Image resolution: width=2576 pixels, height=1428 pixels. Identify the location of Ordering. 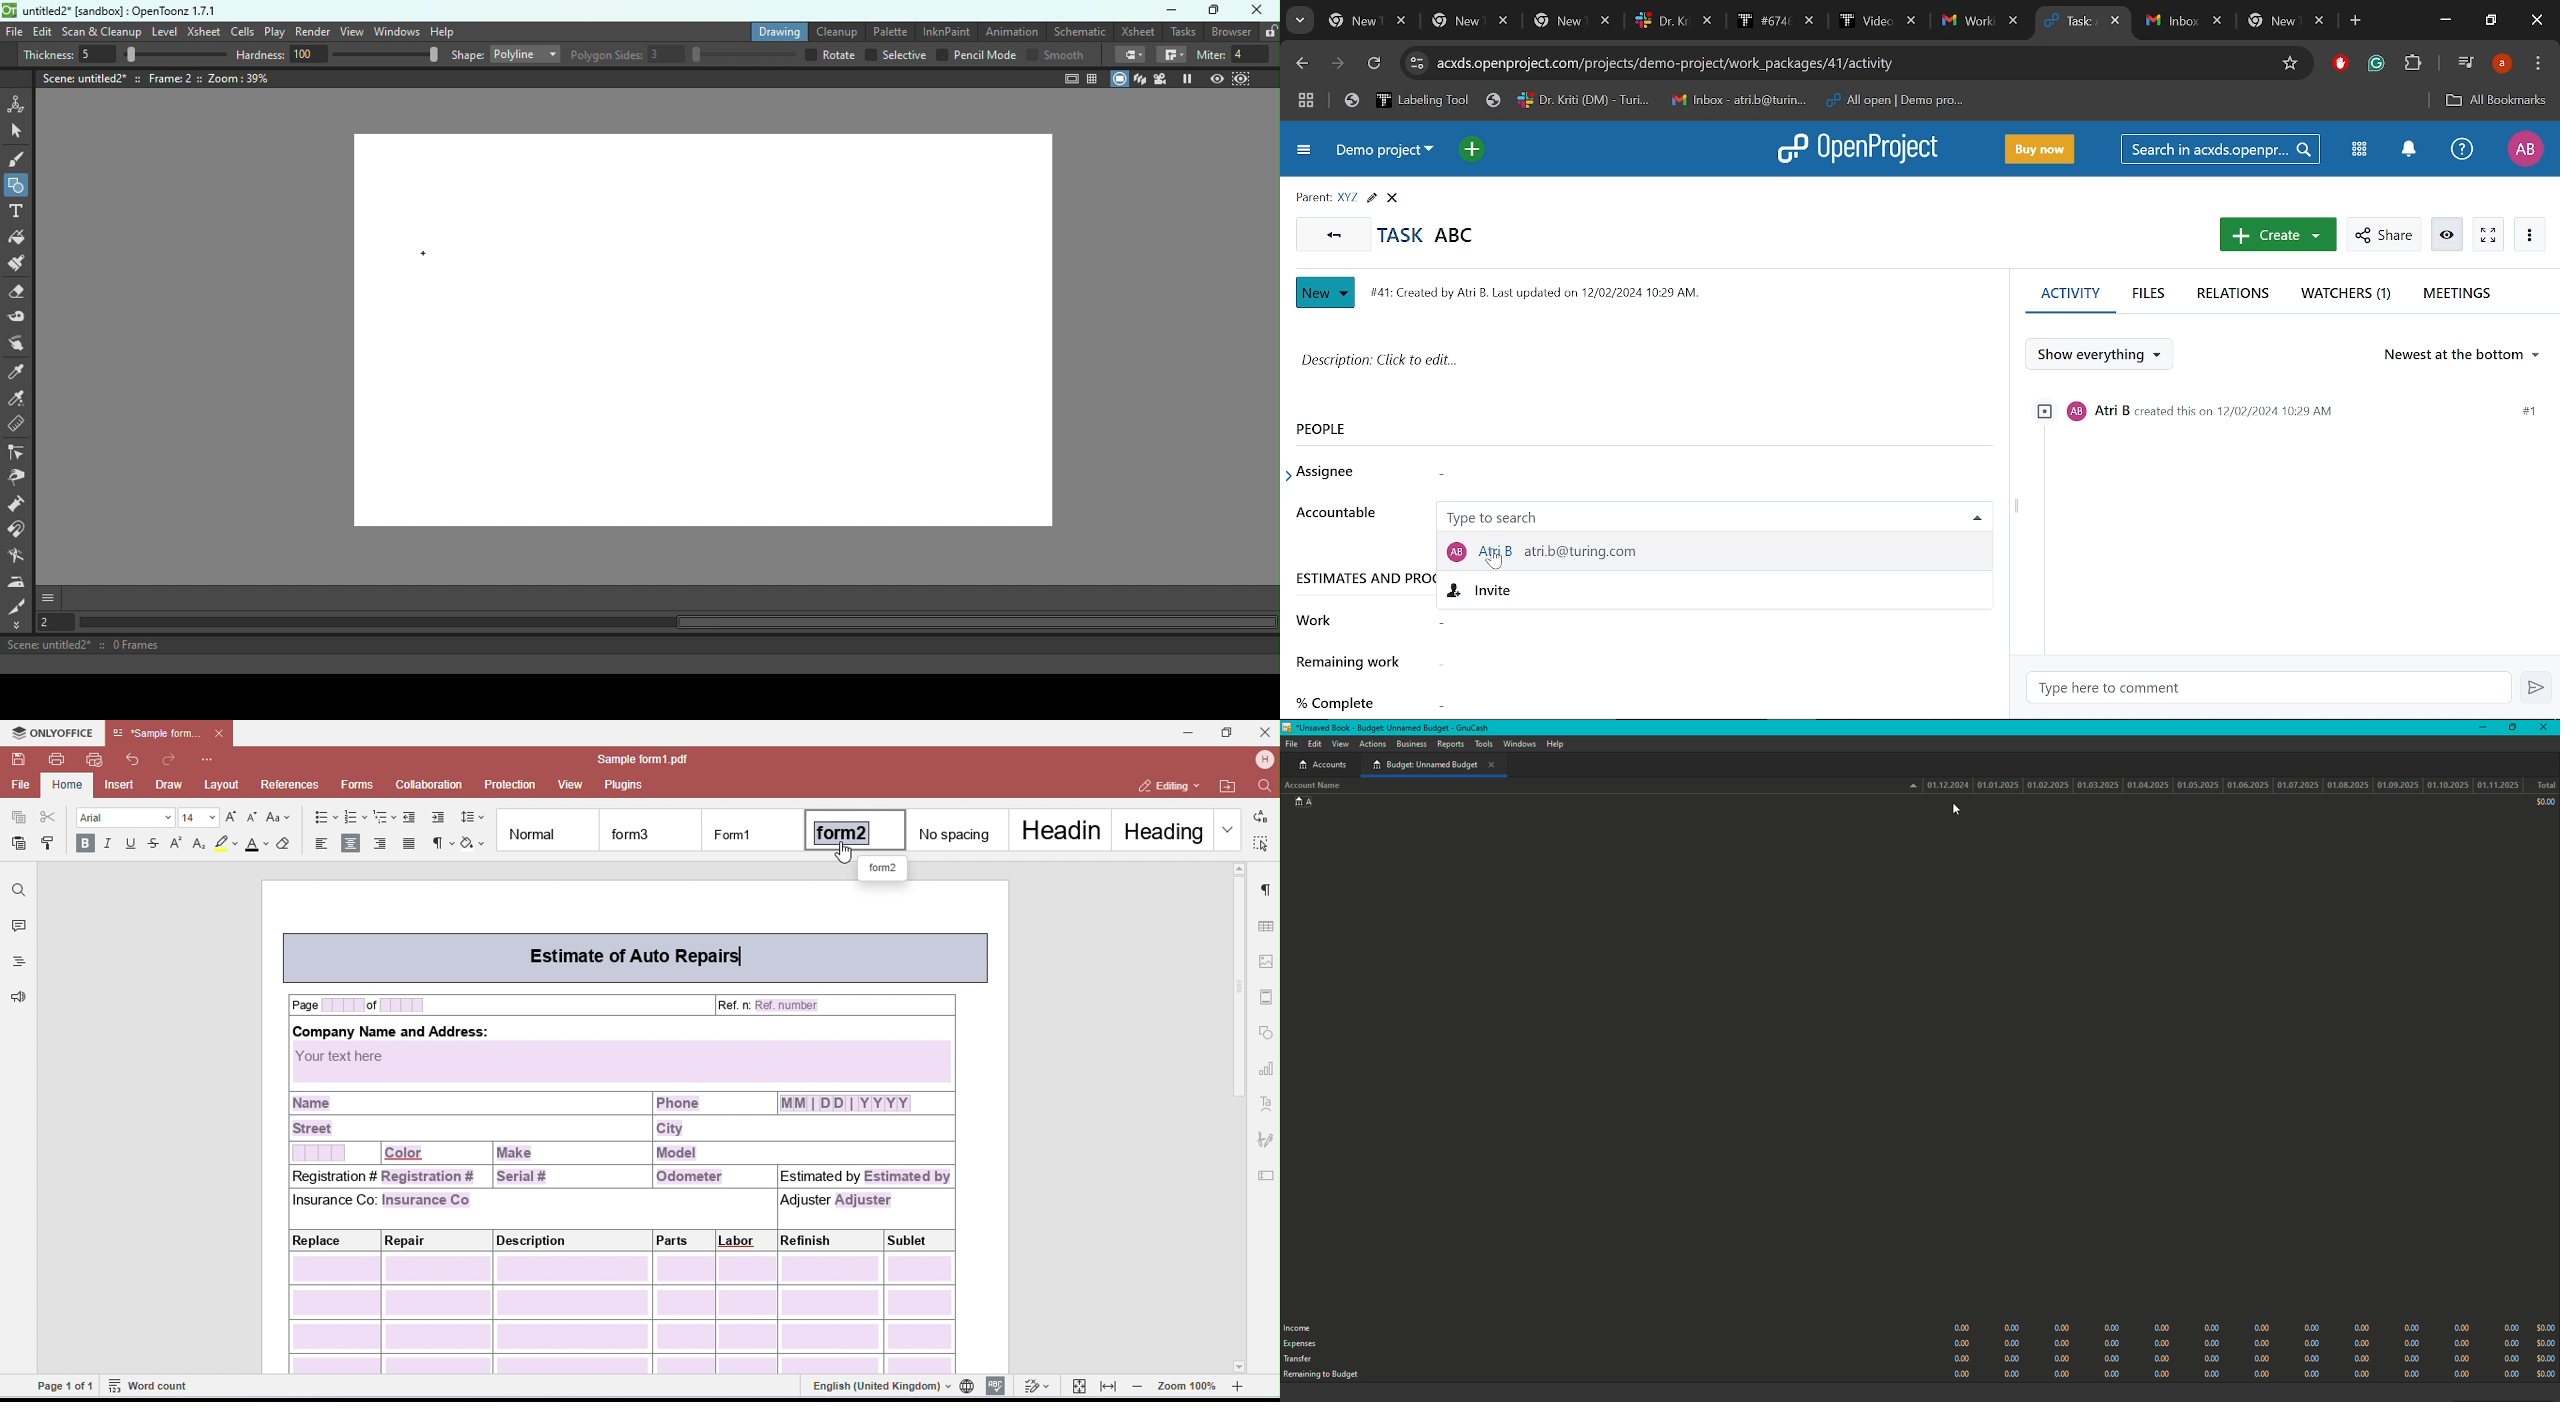
(2466, 355).